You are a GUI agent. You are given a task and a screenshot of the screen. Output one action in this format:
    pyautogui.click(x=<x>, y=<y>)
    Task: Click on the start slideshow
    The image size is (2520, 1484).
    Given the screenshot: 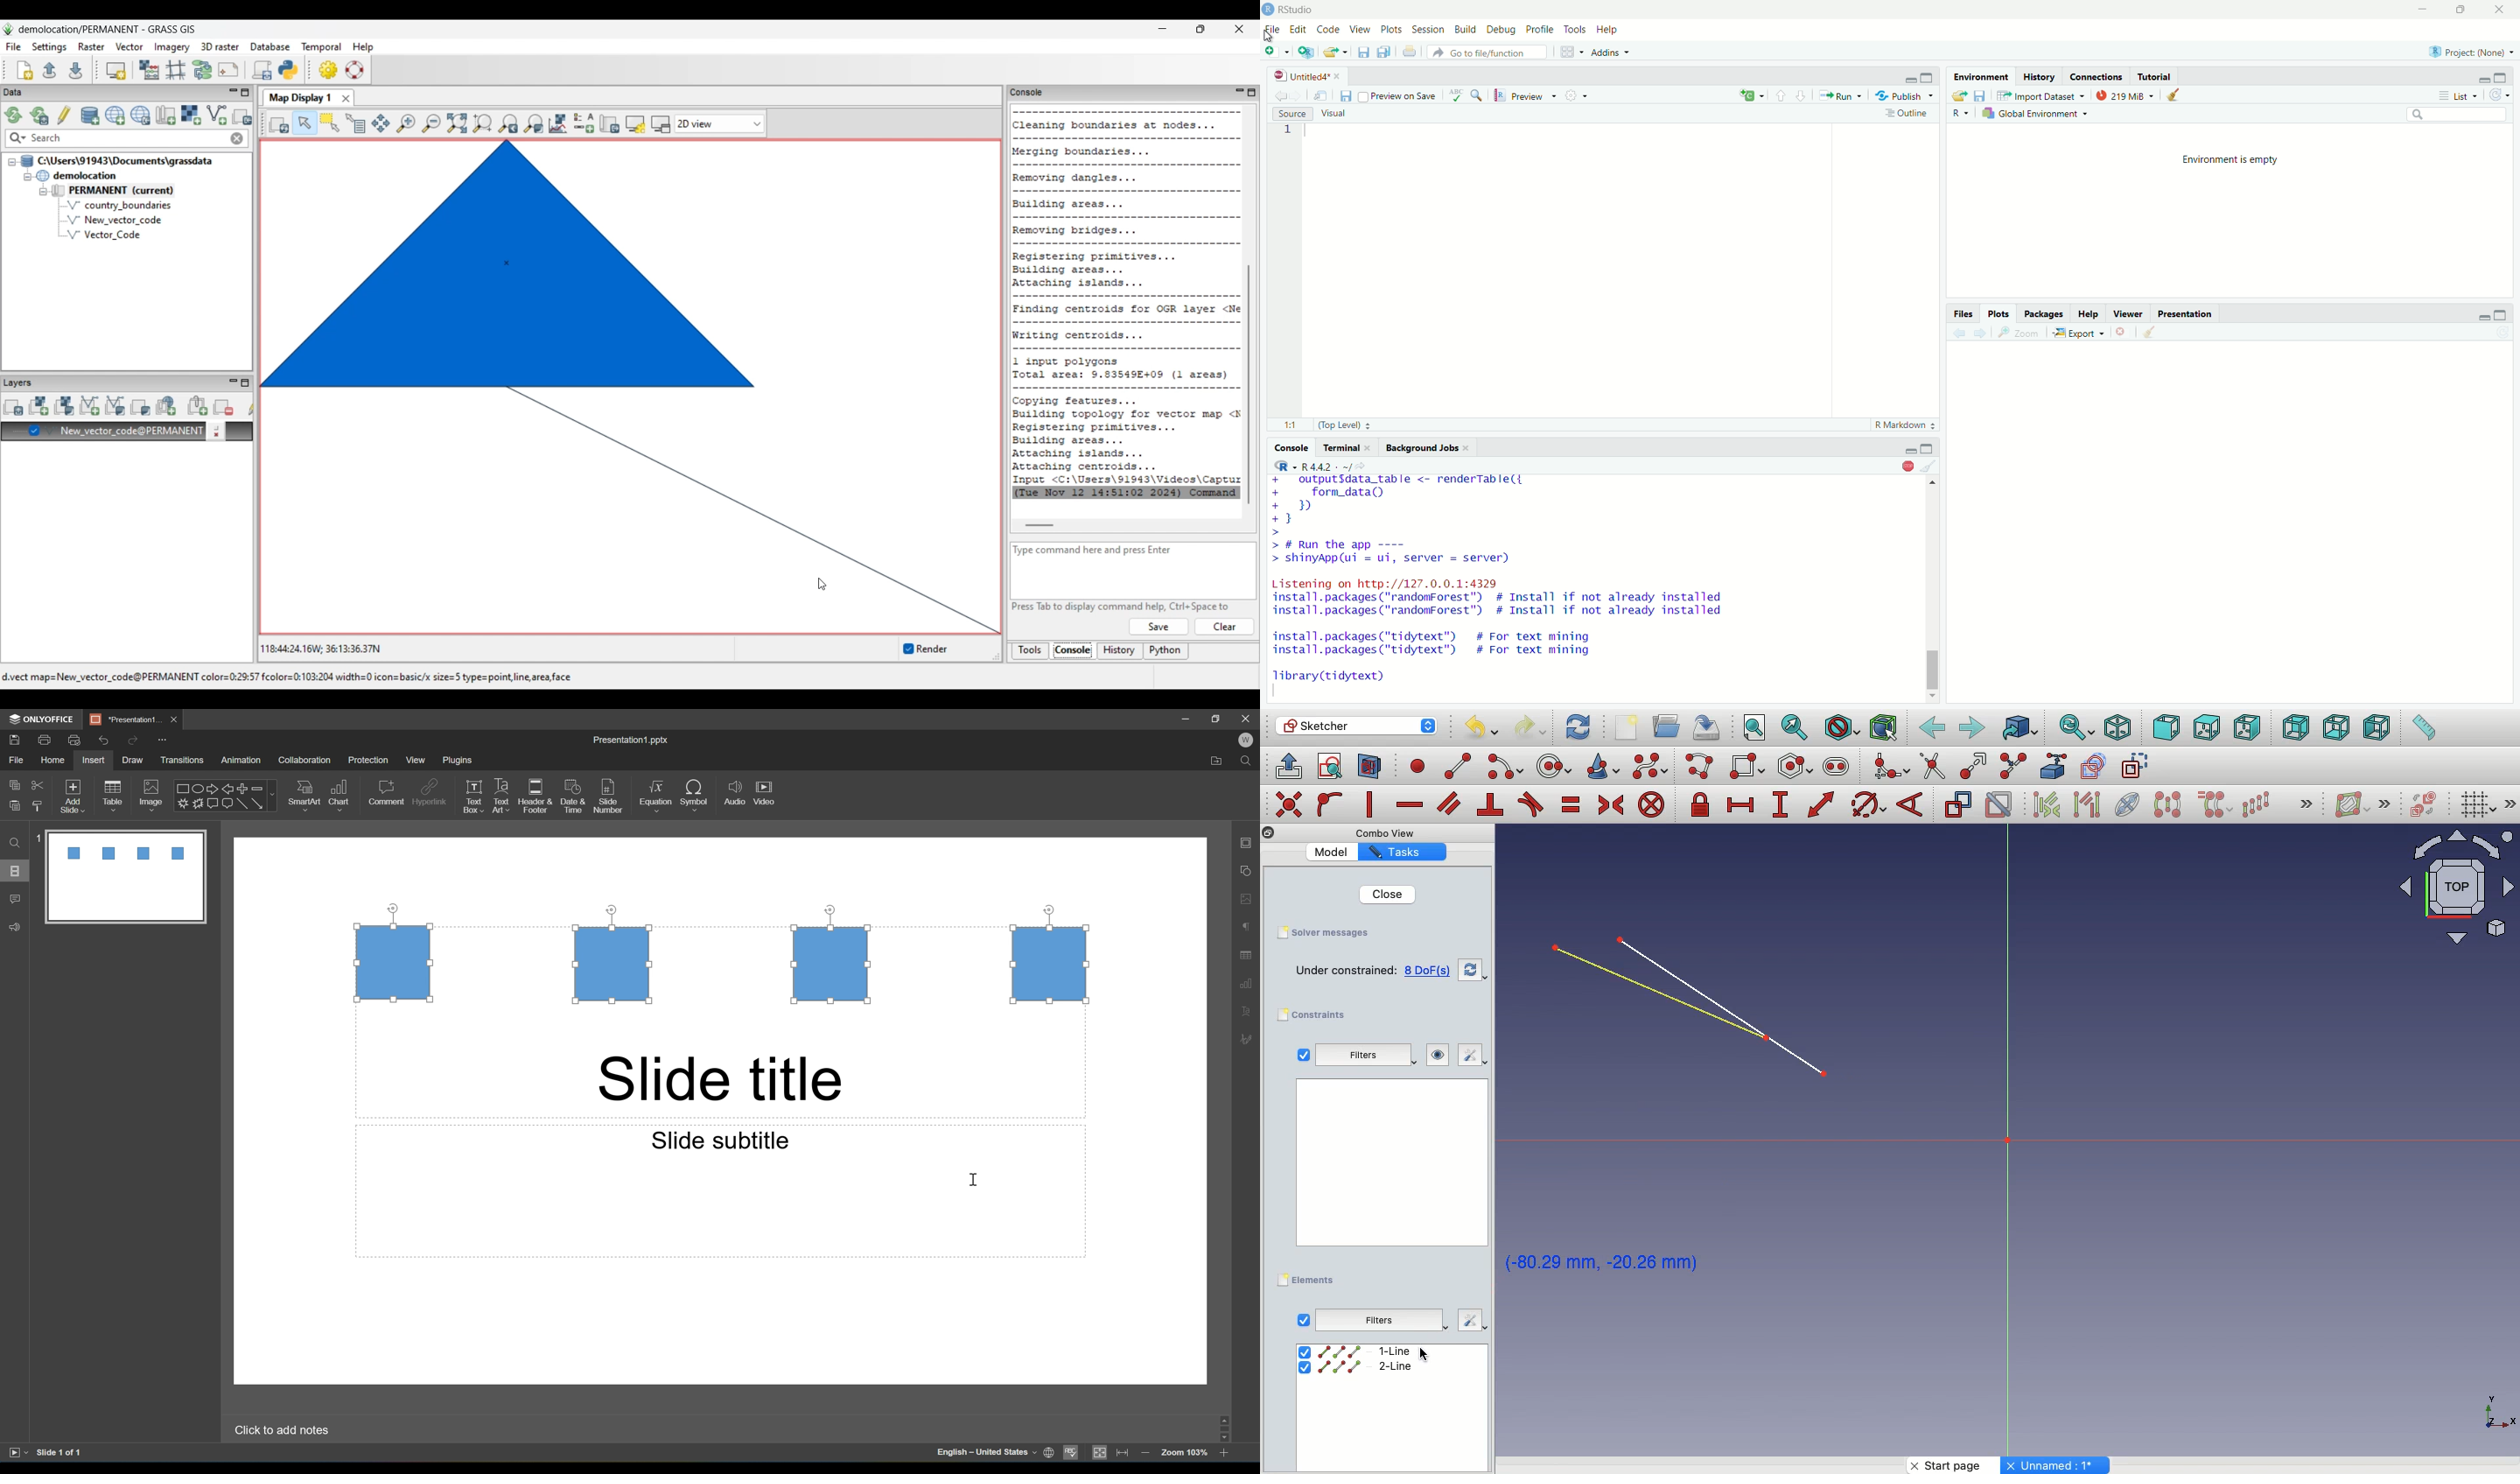 What is the action you would take?
    pyautogui.click(x=17, y=1453)
    